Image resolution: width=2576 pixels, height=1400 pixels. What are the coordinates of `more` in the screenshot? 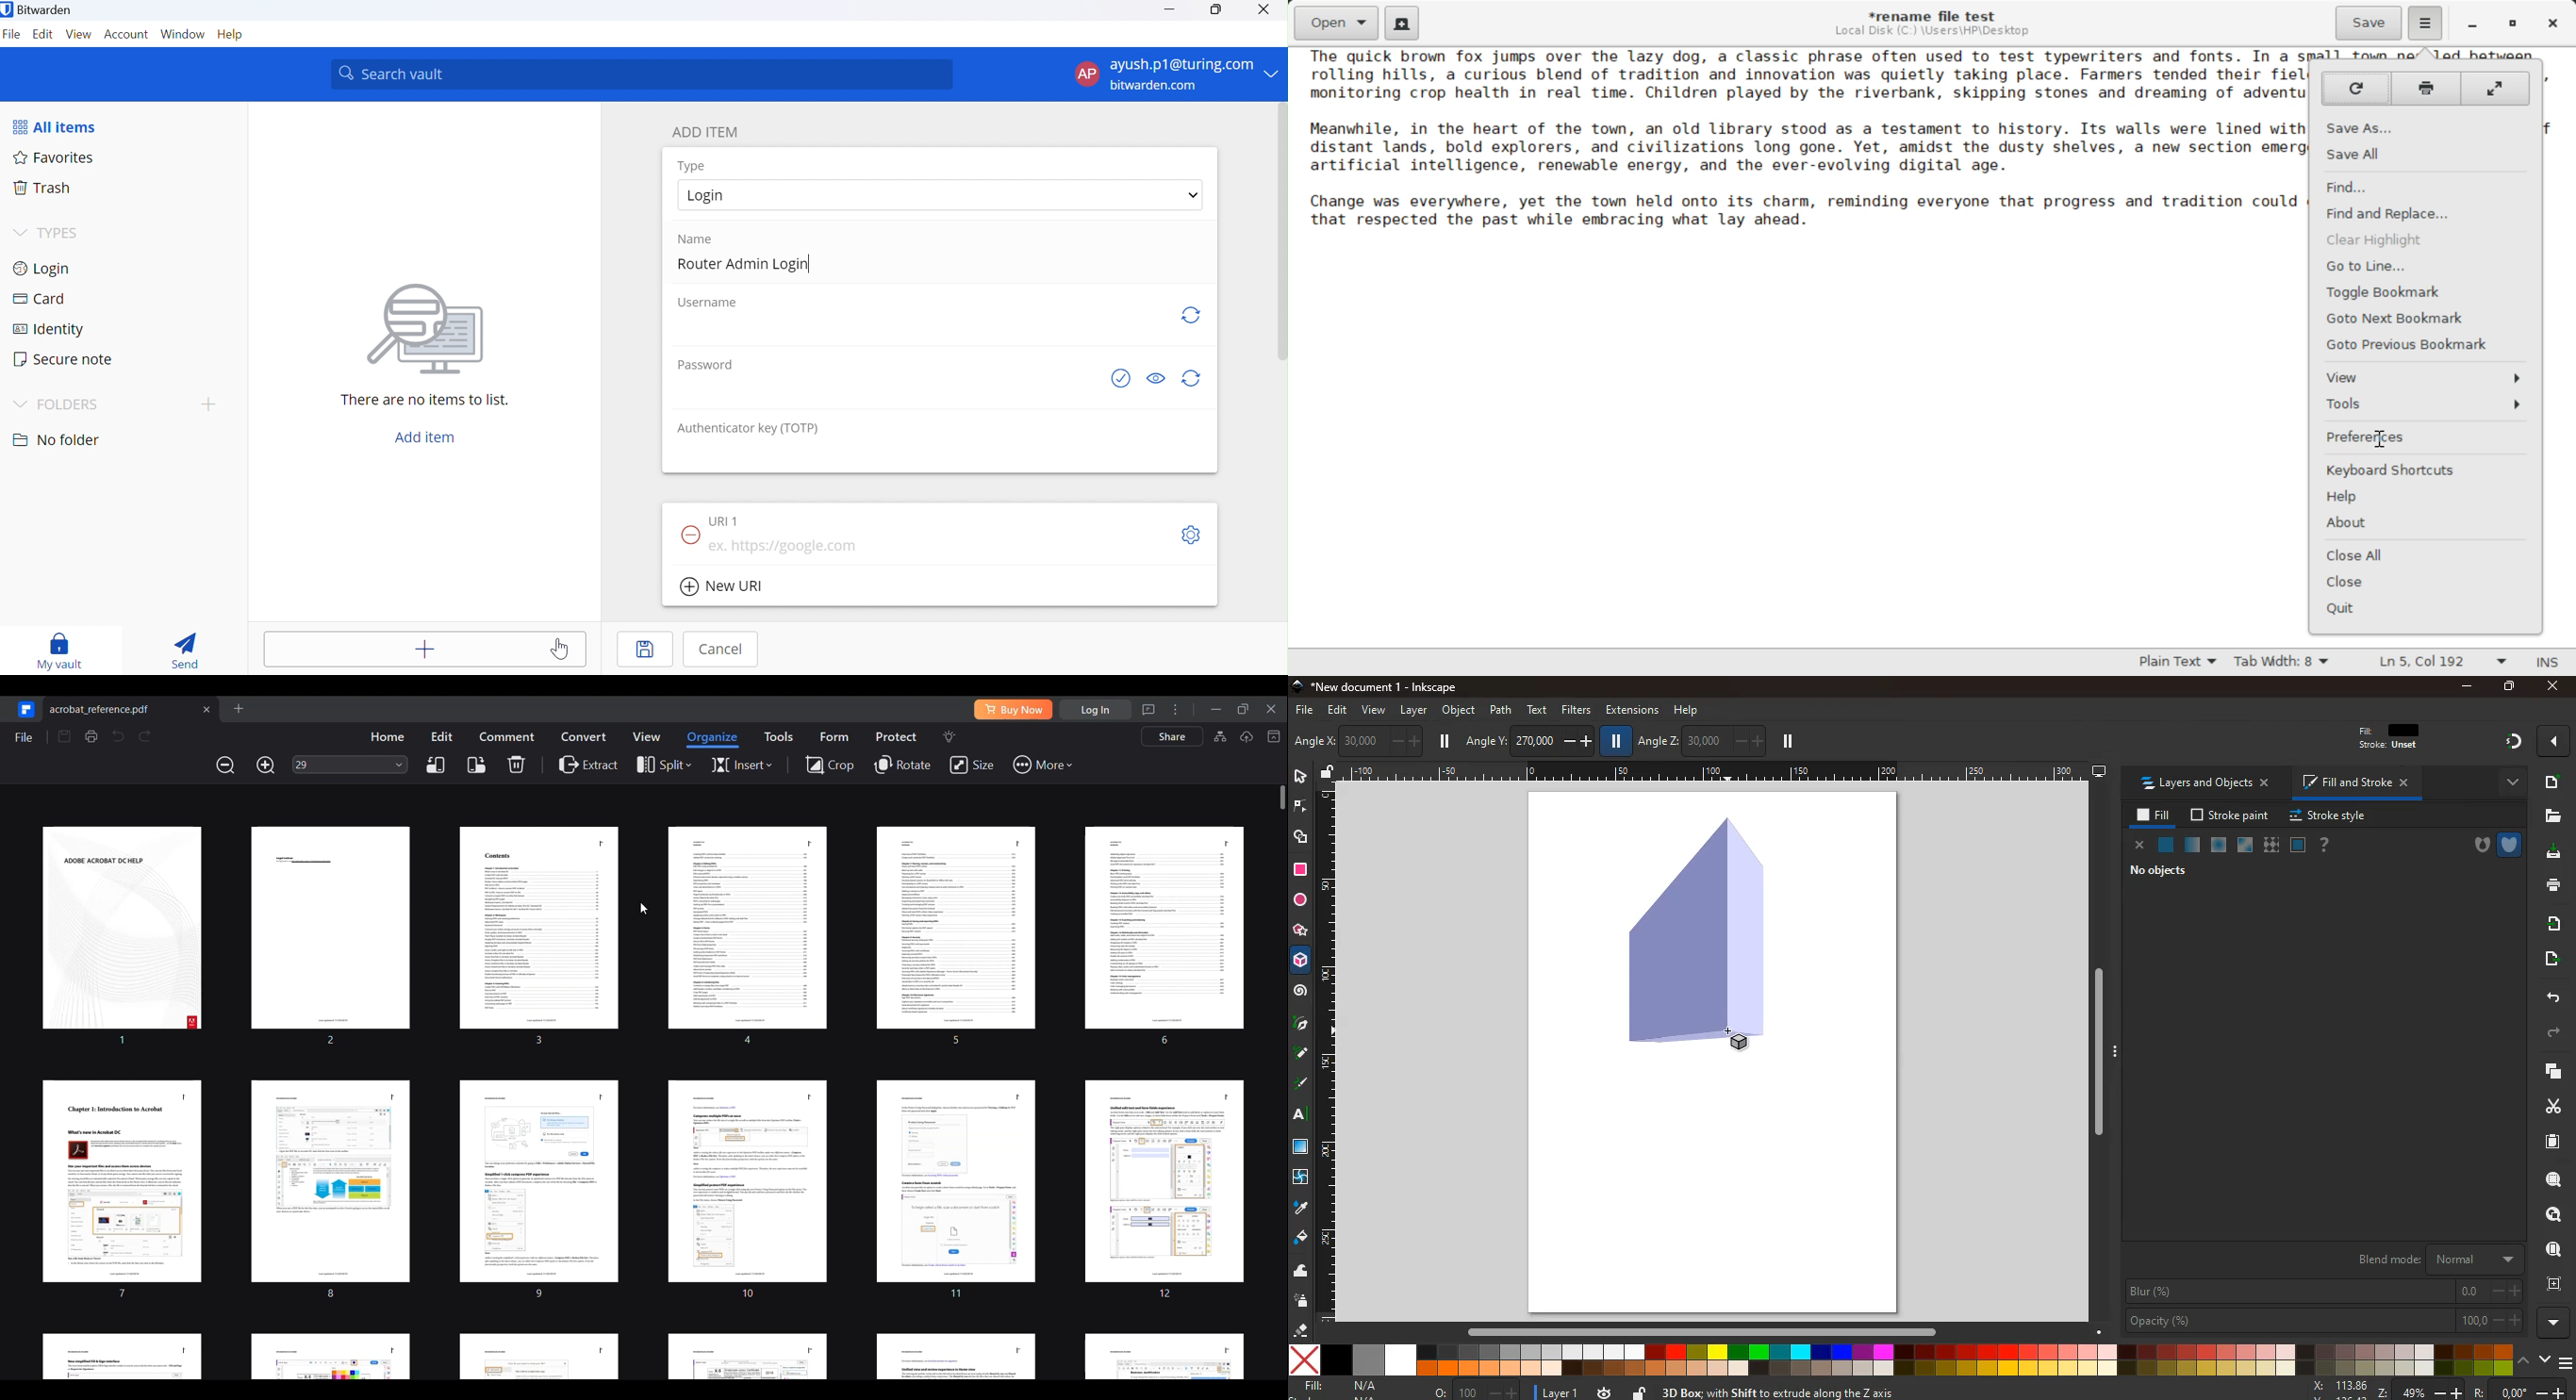 It's located at (2552, 1322).